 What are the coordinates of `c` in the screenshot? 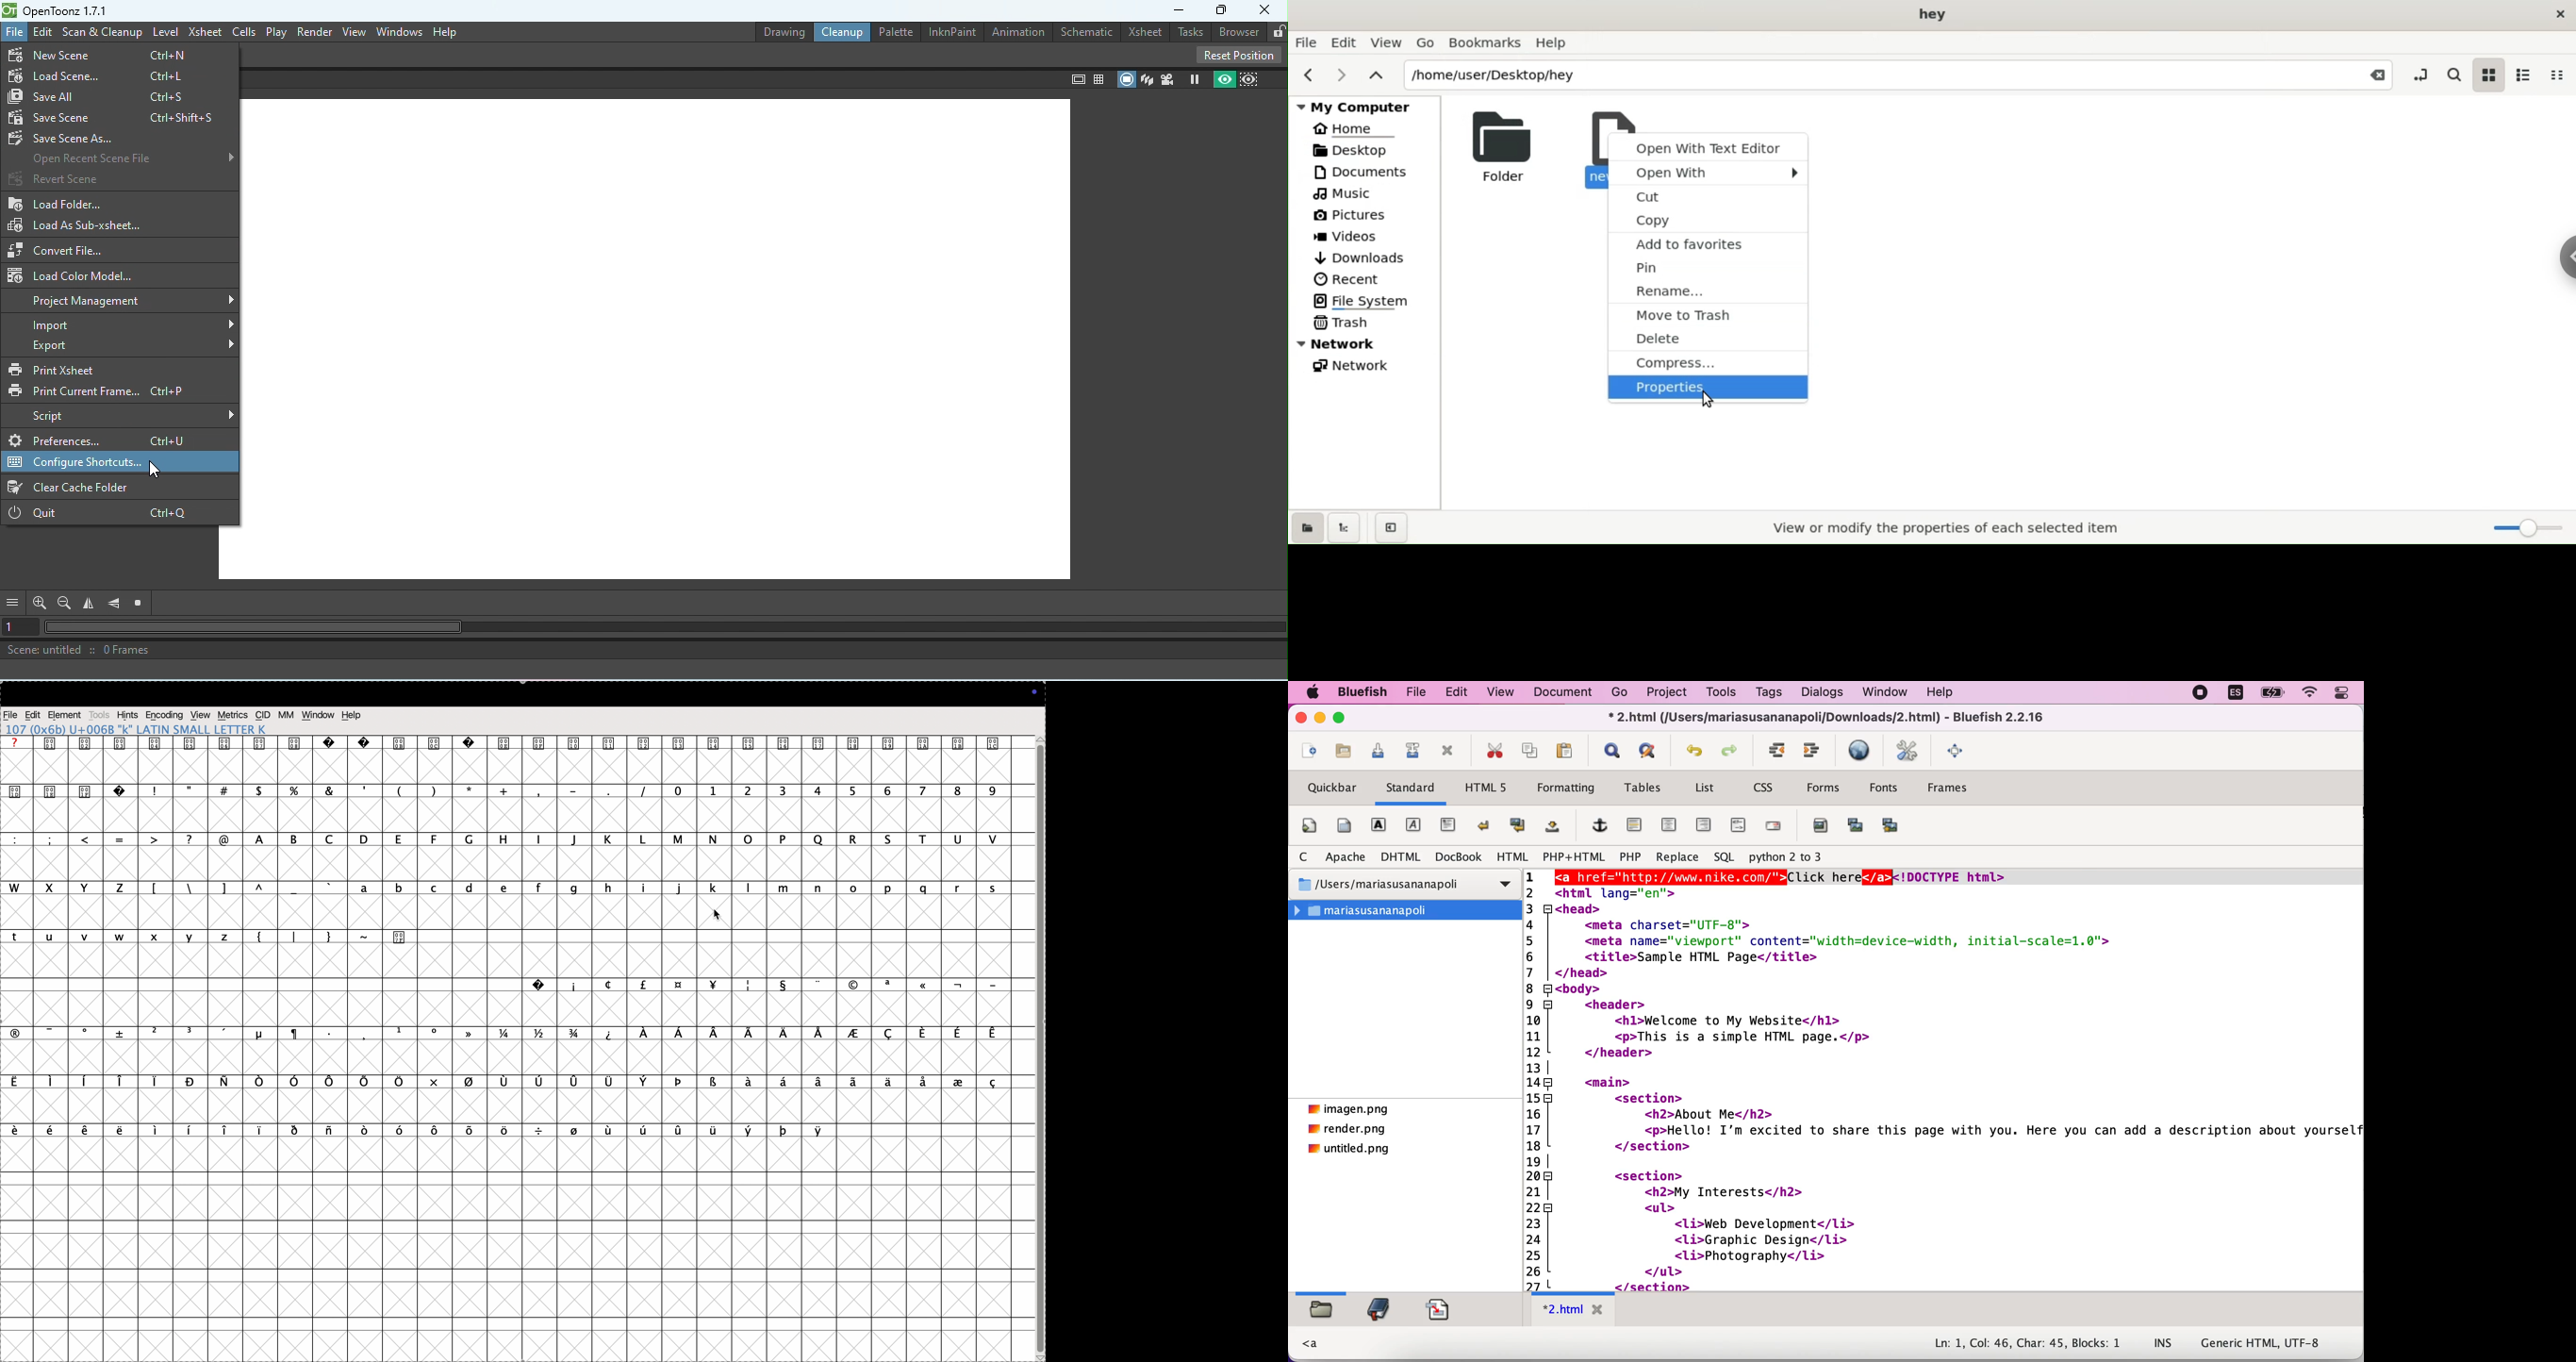 It's located at (1304, 857).